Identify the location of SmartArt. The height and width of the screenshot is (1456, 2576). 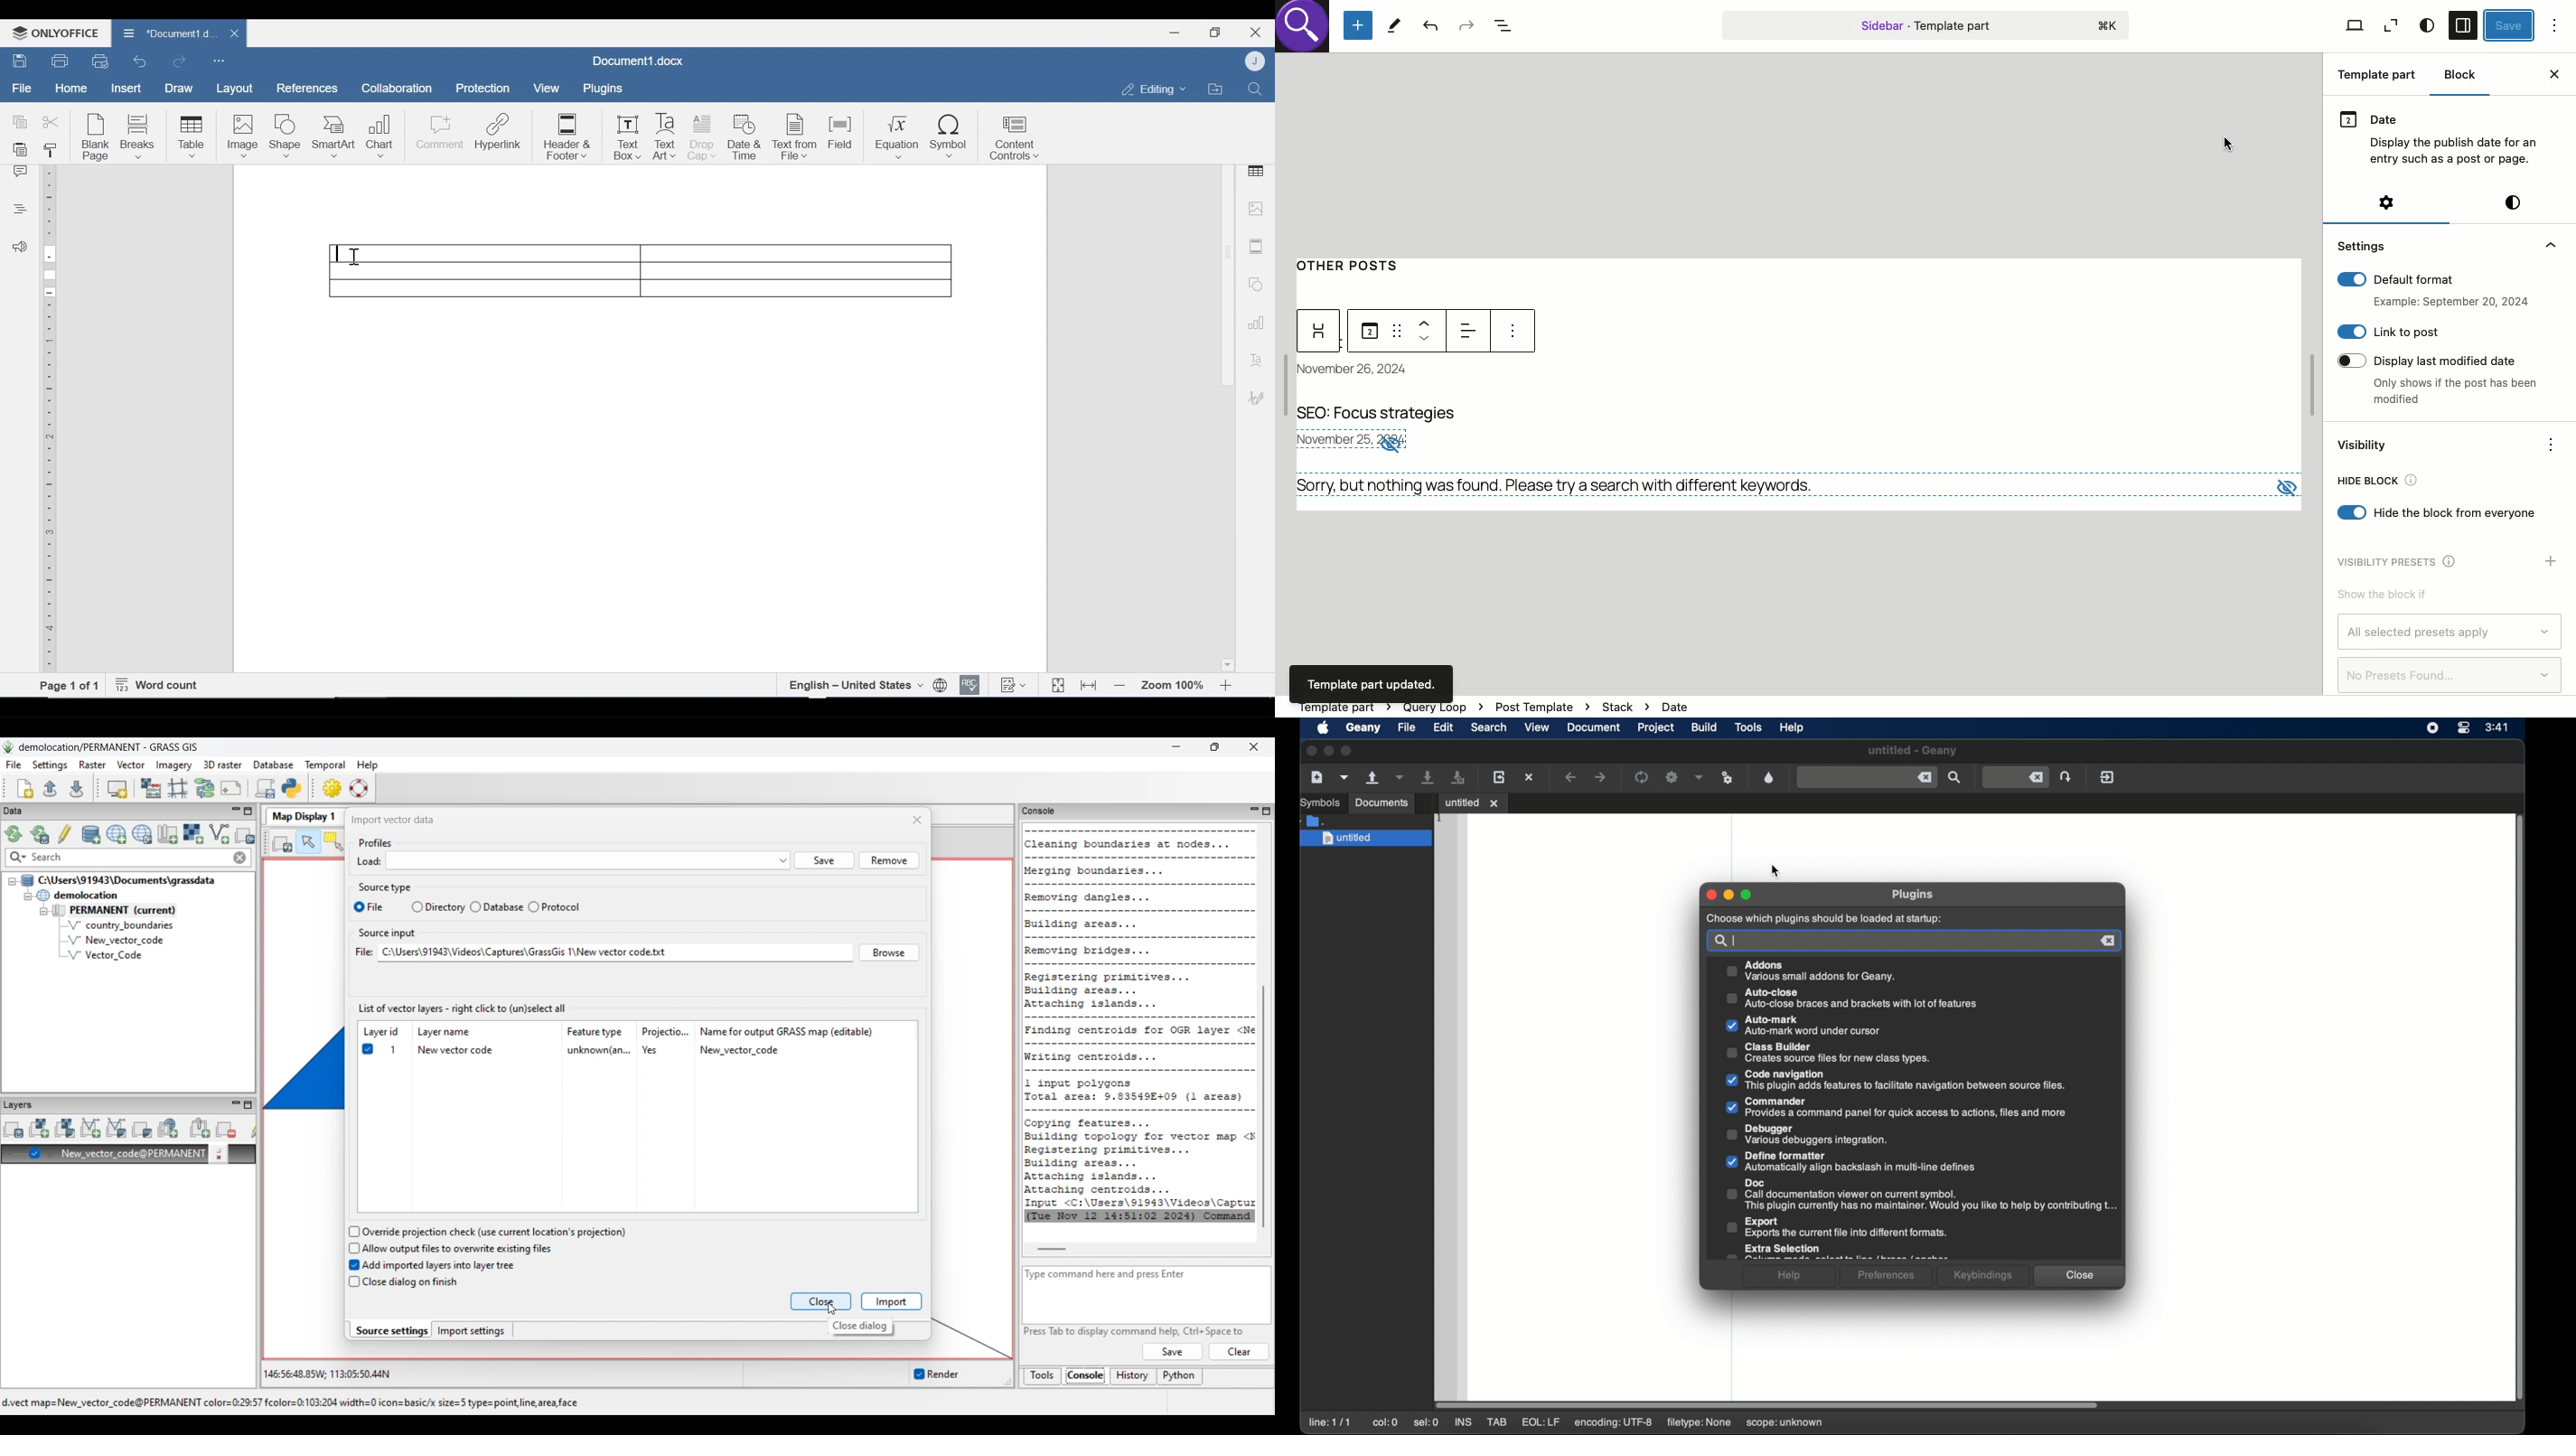
(334, 137).